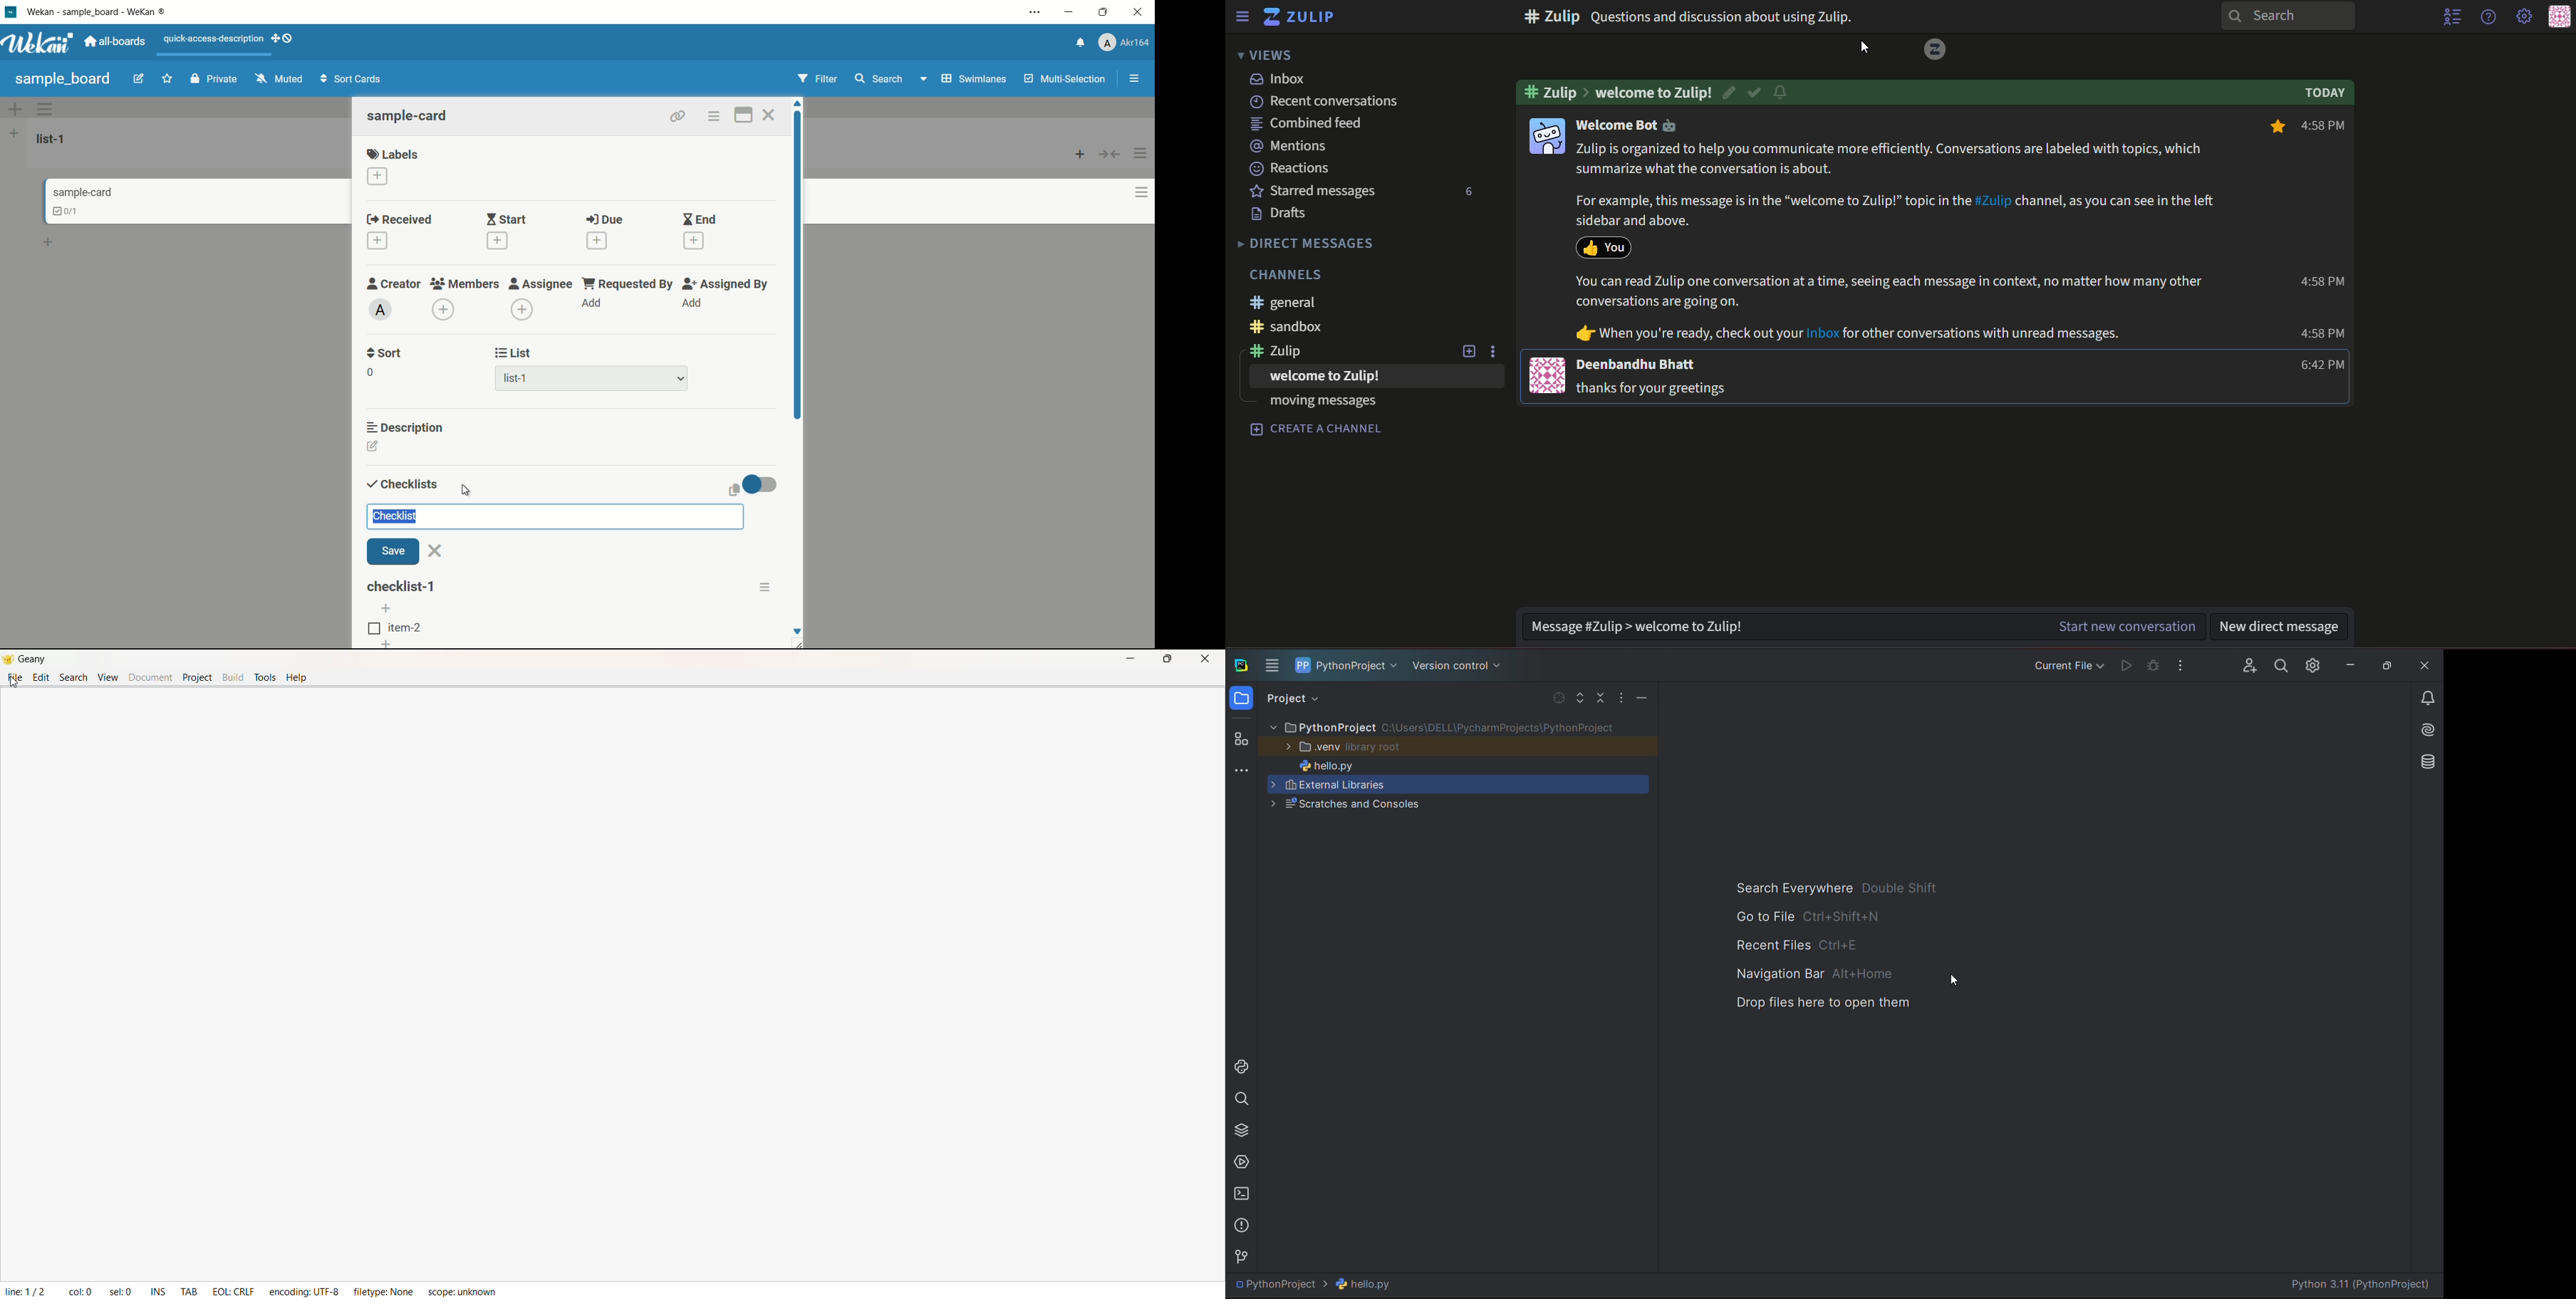 The width and height of the screenshot is (2576, 1316). What do you see at coordinates (2453, 18) in the screenshot?
I see `user list` at bounding box center [2453, 18].